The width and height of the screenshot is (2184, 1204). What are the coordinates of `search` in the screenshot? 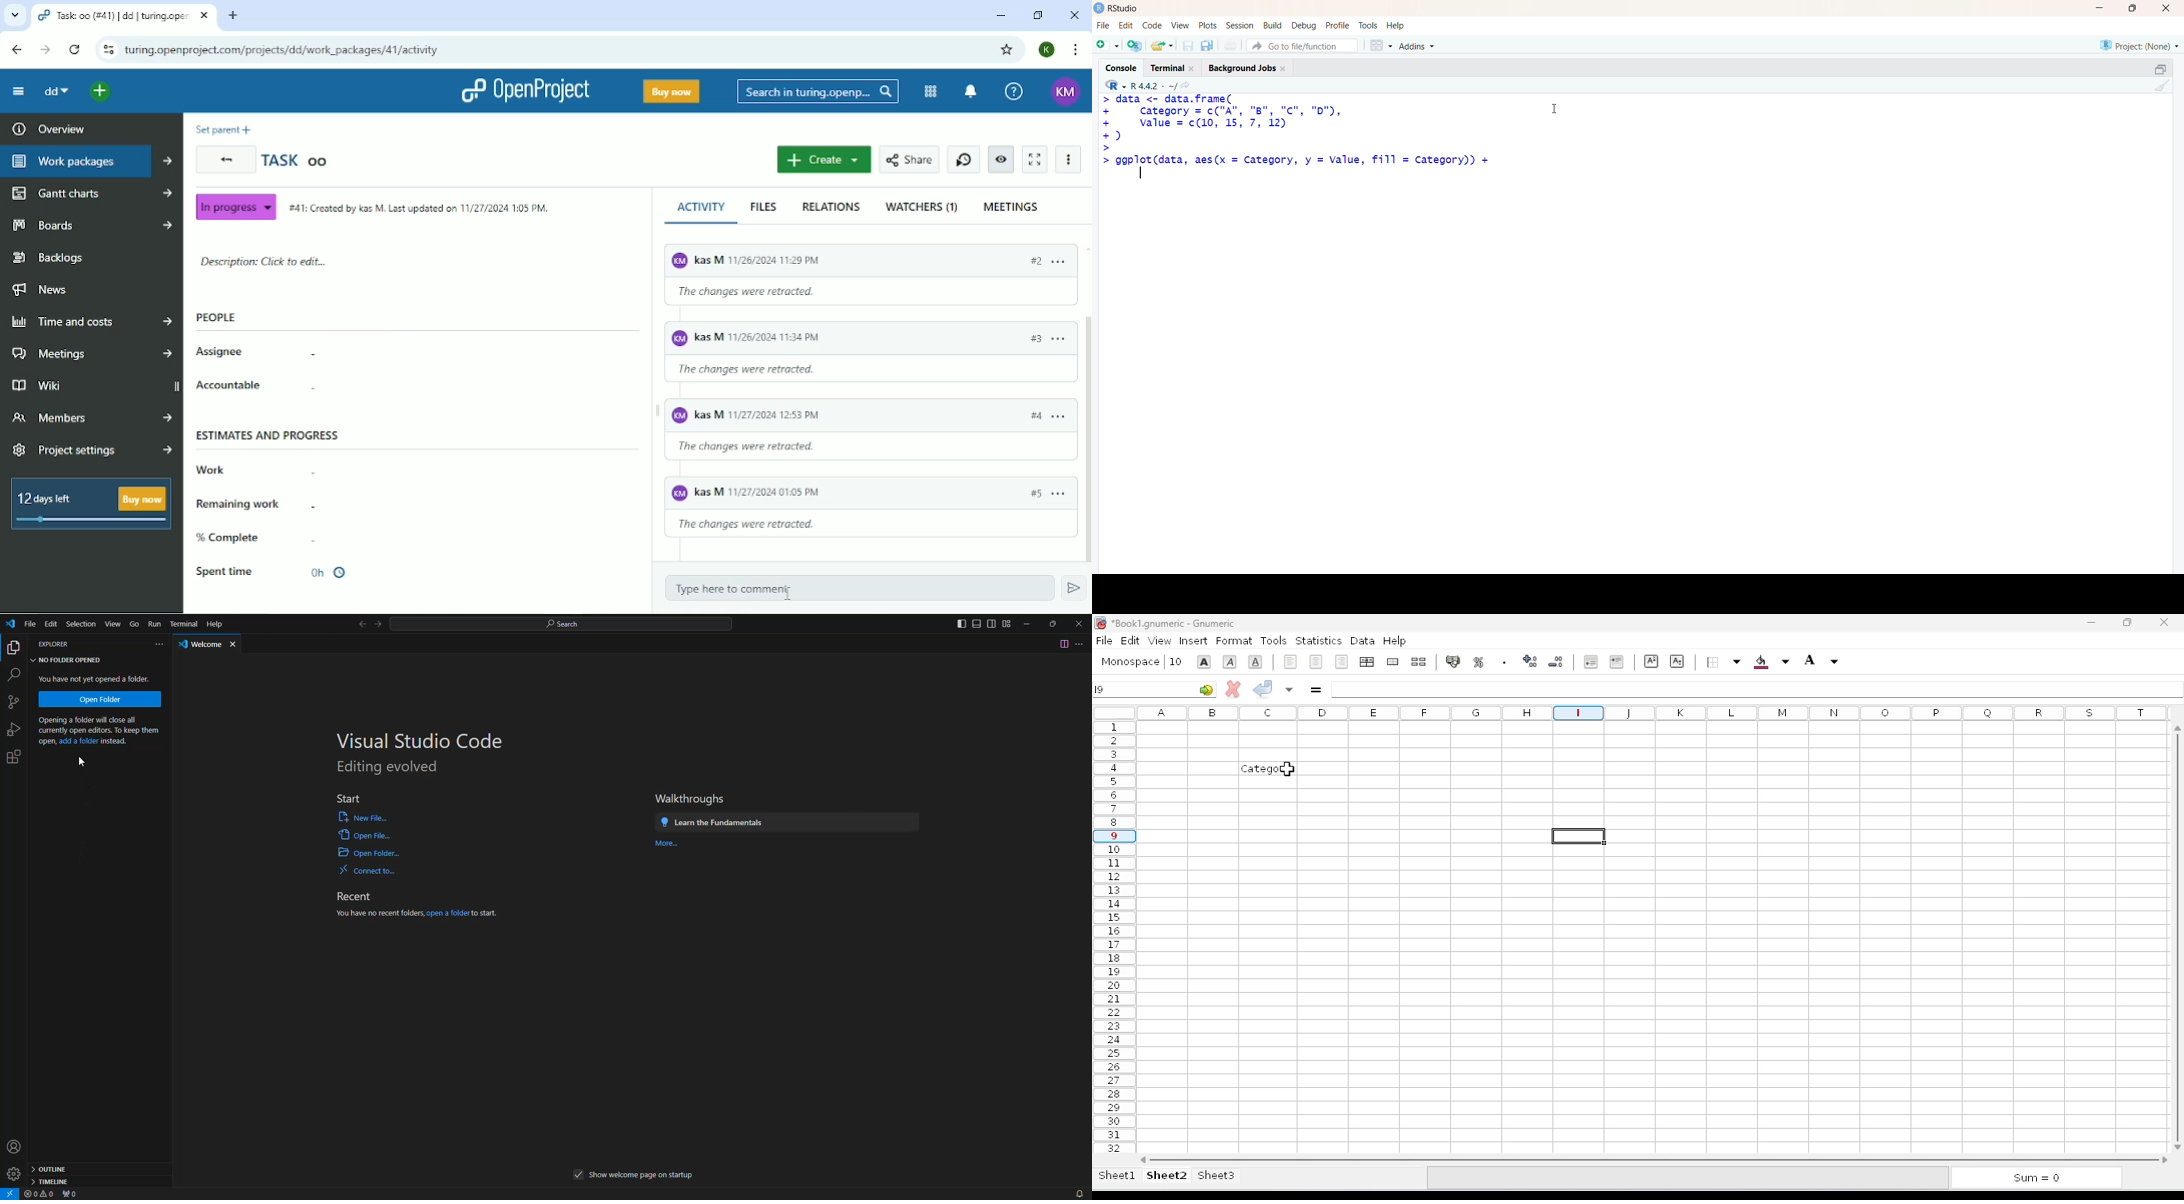 It's located at (15, 675).